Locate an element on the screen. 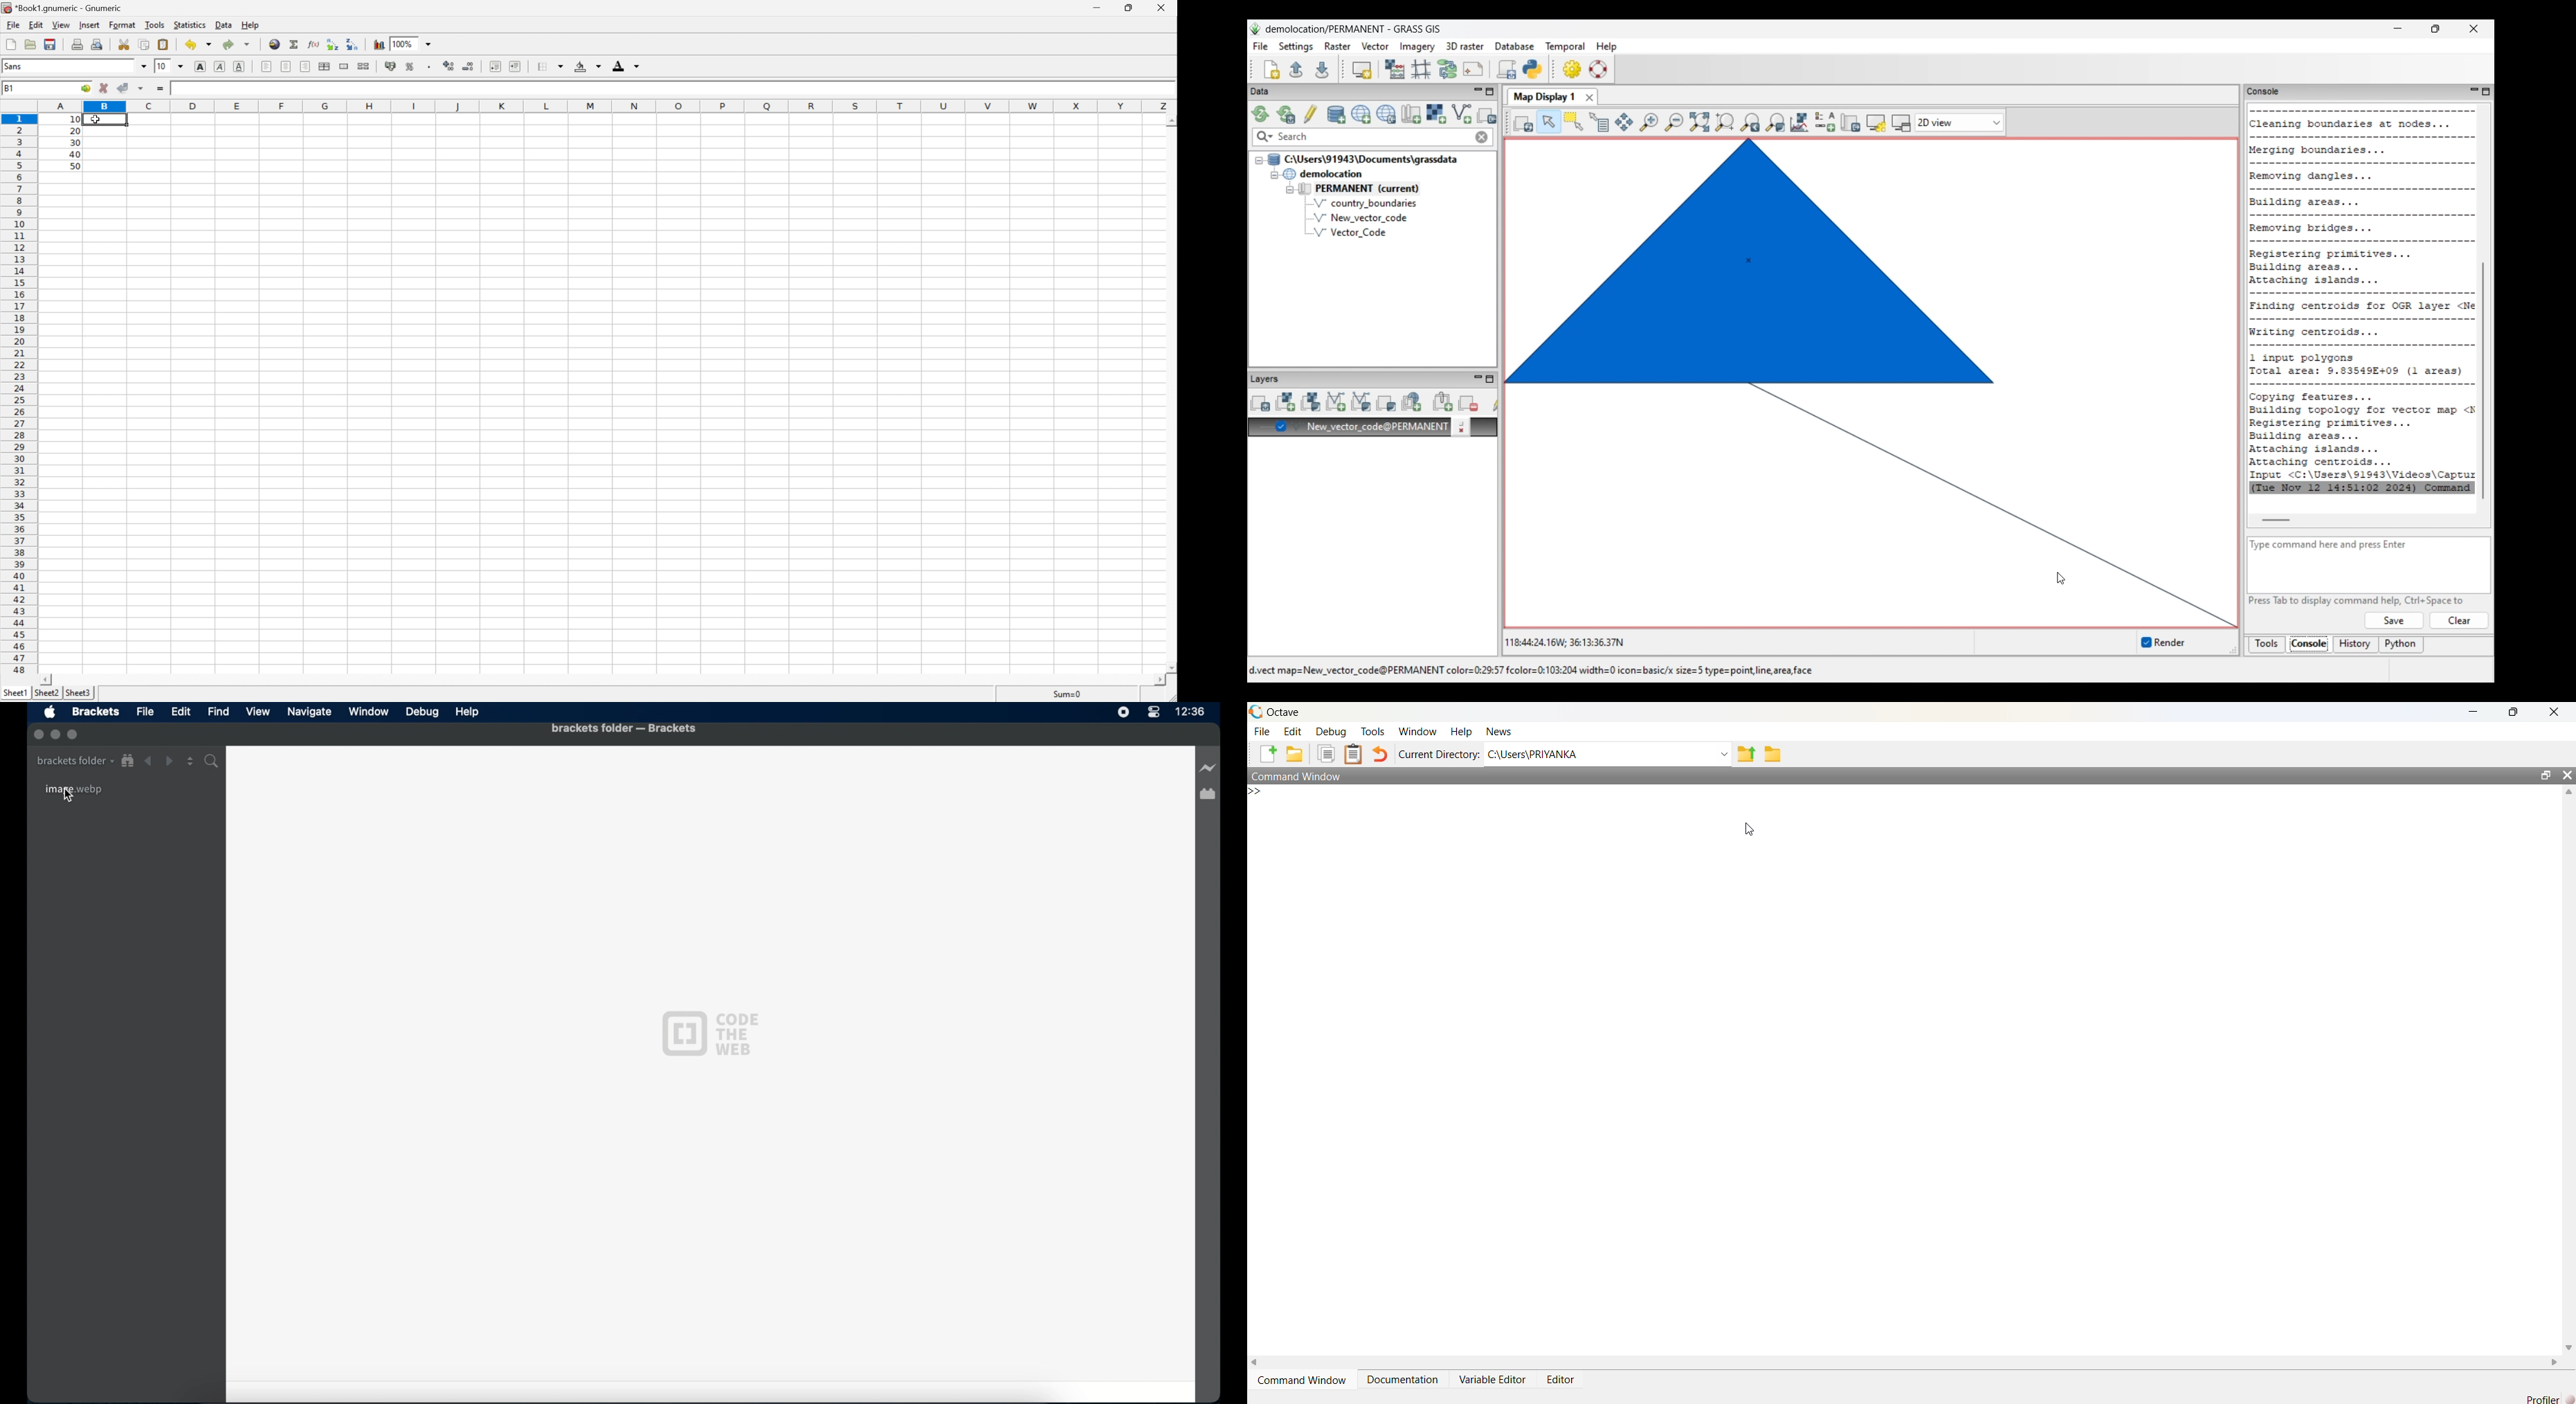 The height and width of the screenshot is (1428, 2576). forward is located at coordinates (169, 761).